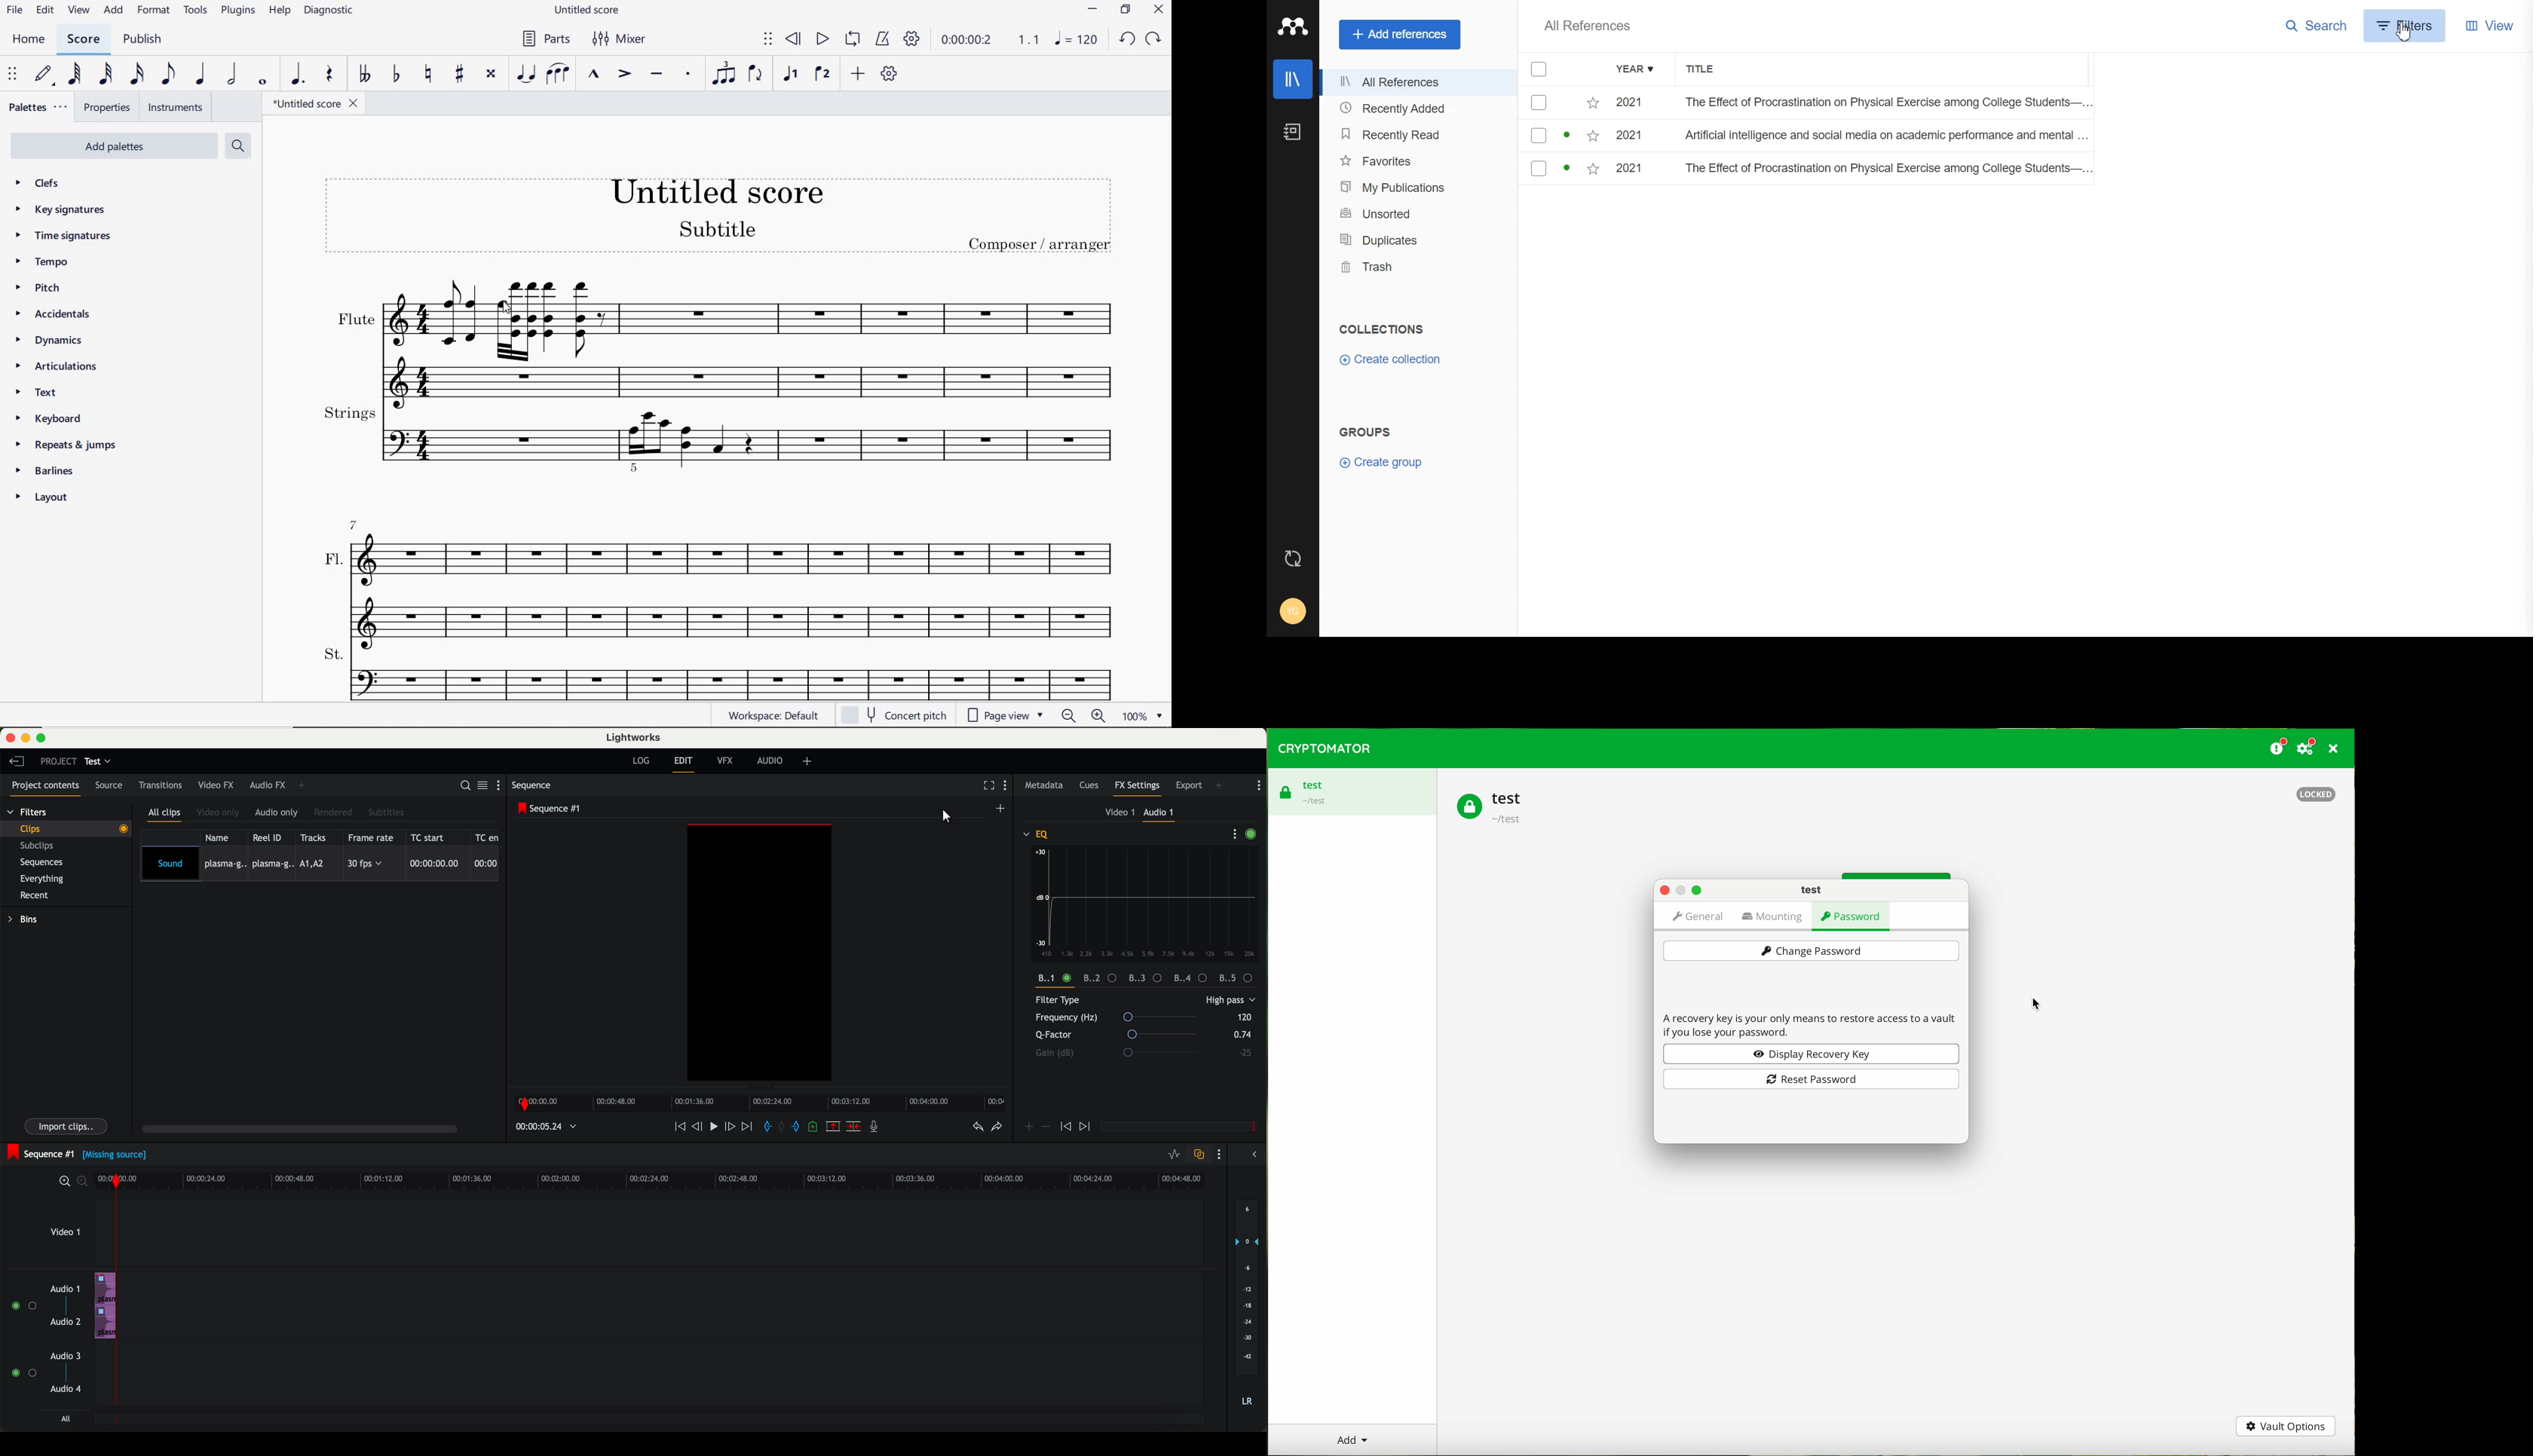  I want to click on lightworks, so click(635, 738).